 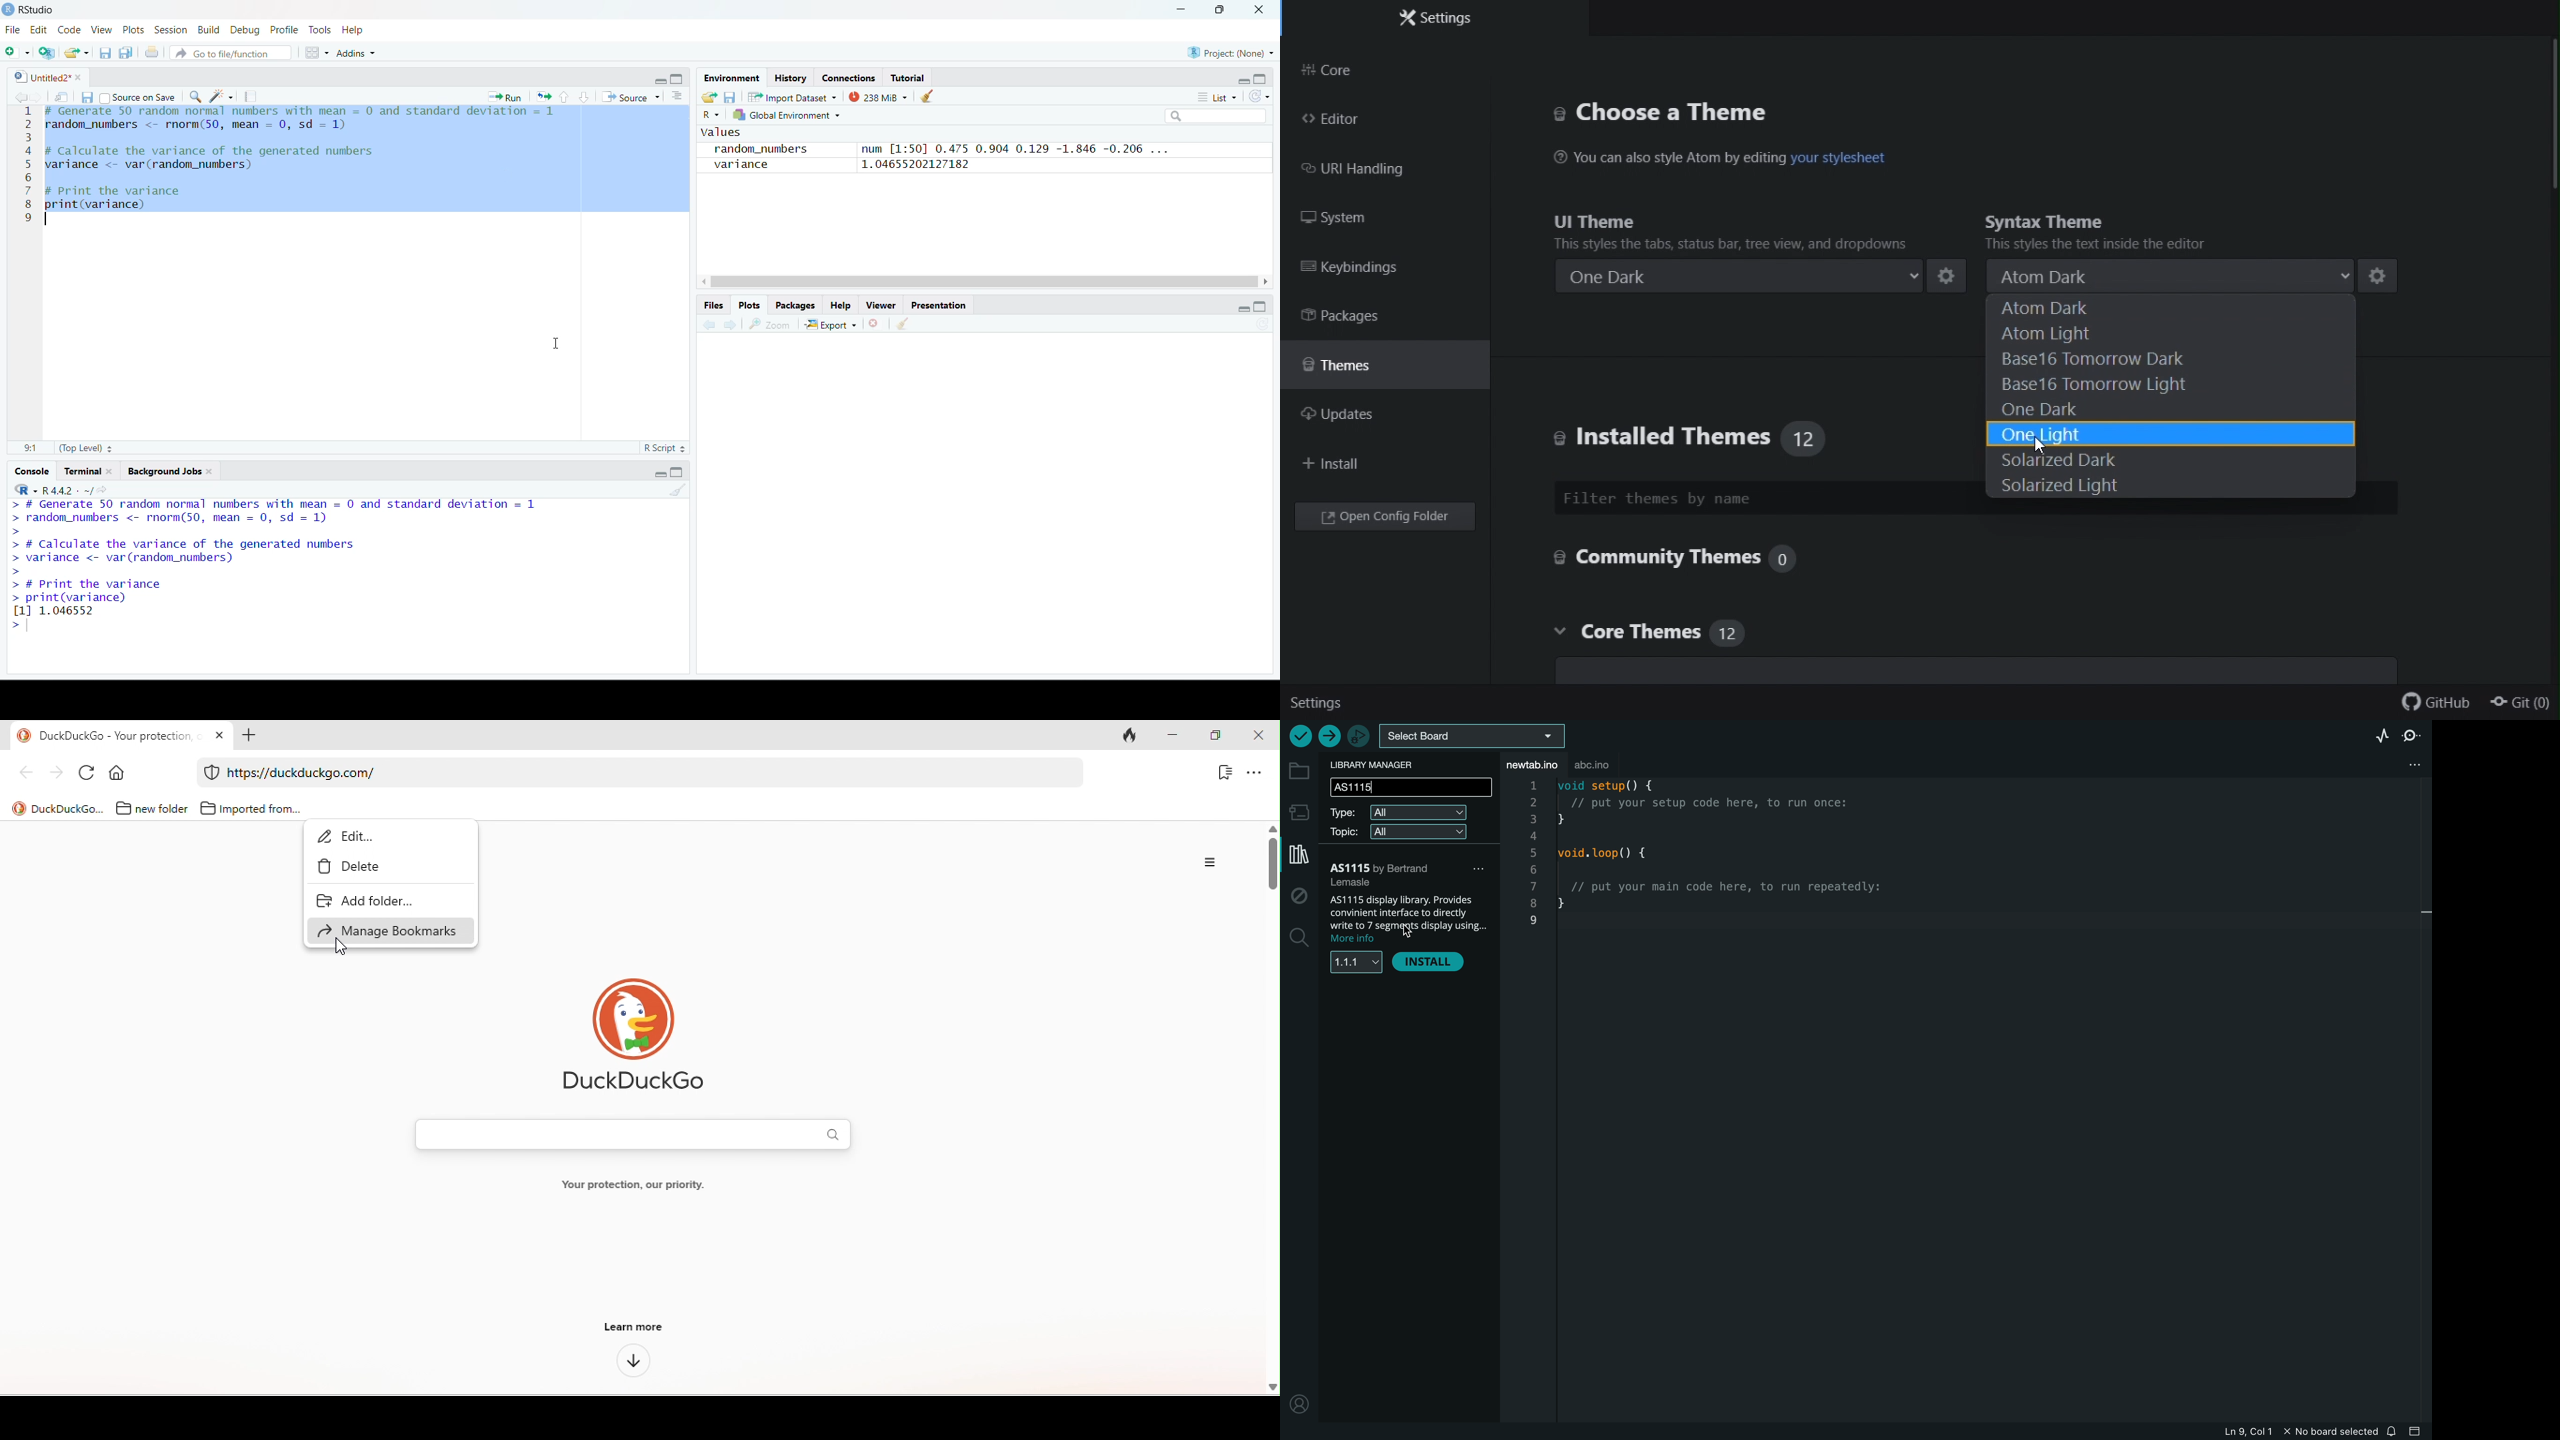 What do you see at coordinates (939, 305) in the screenshot?
I see `Presentation` at bounding box center [939, 305].